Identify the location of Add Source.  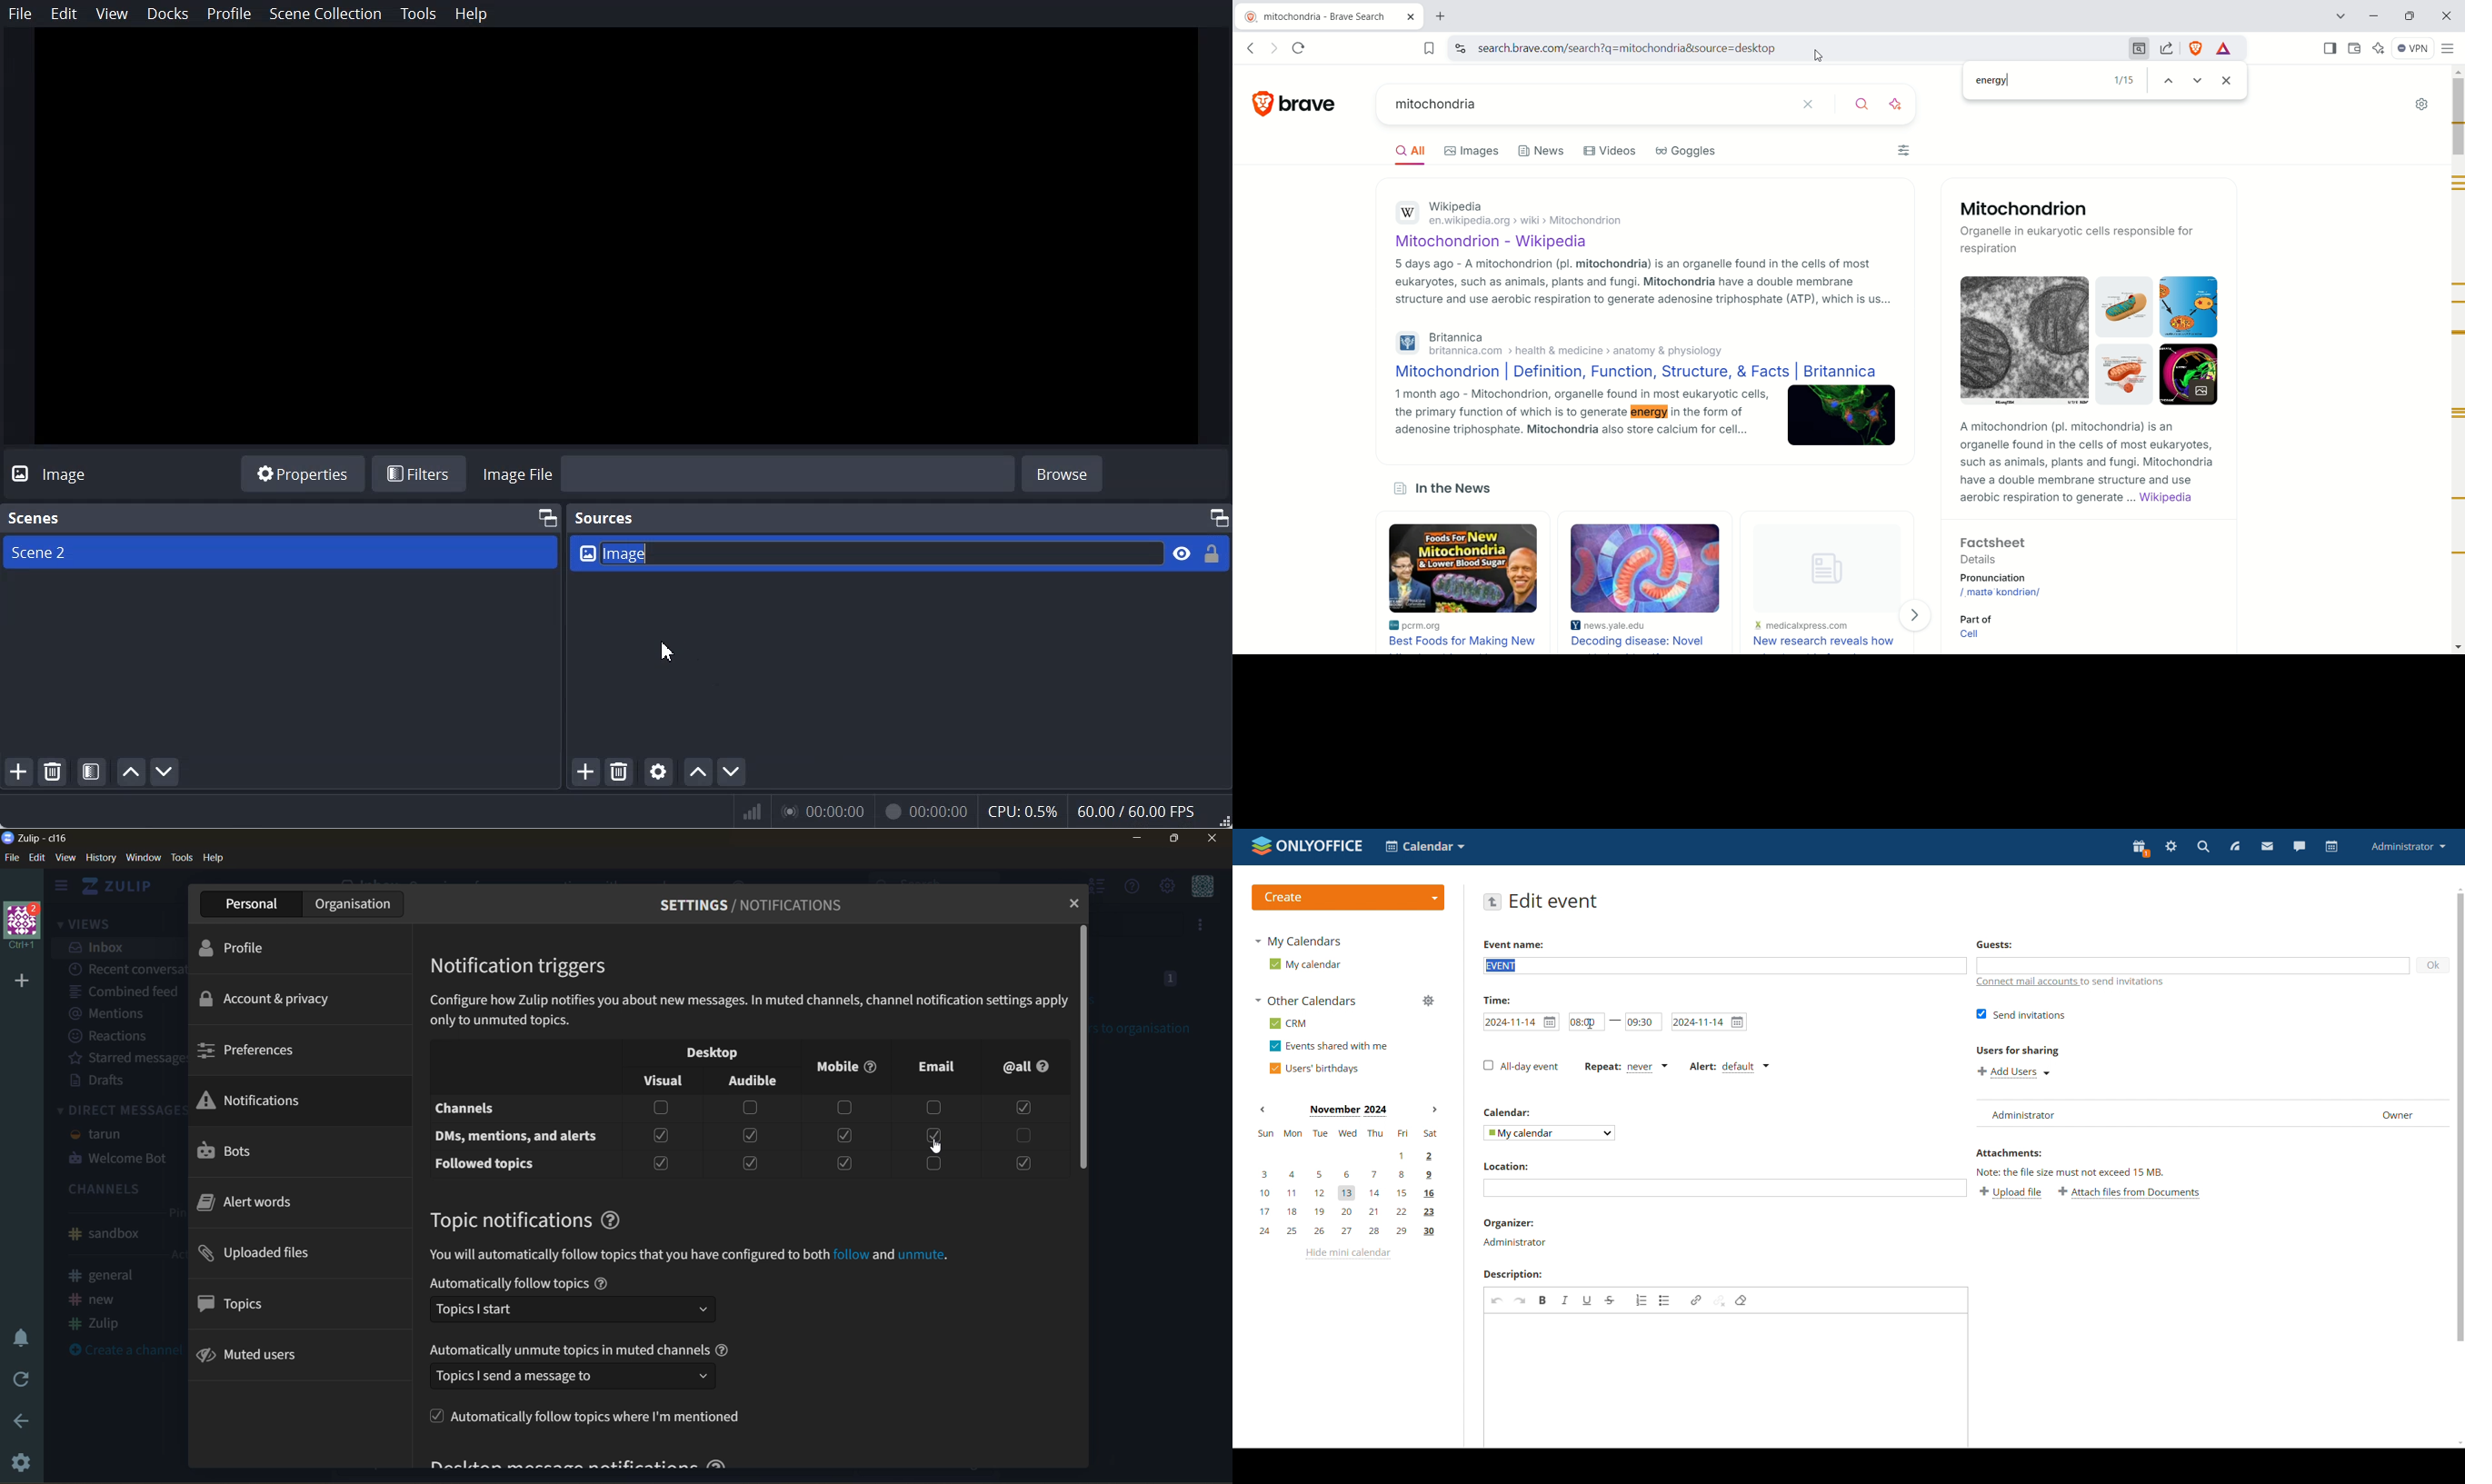
(586, 771).